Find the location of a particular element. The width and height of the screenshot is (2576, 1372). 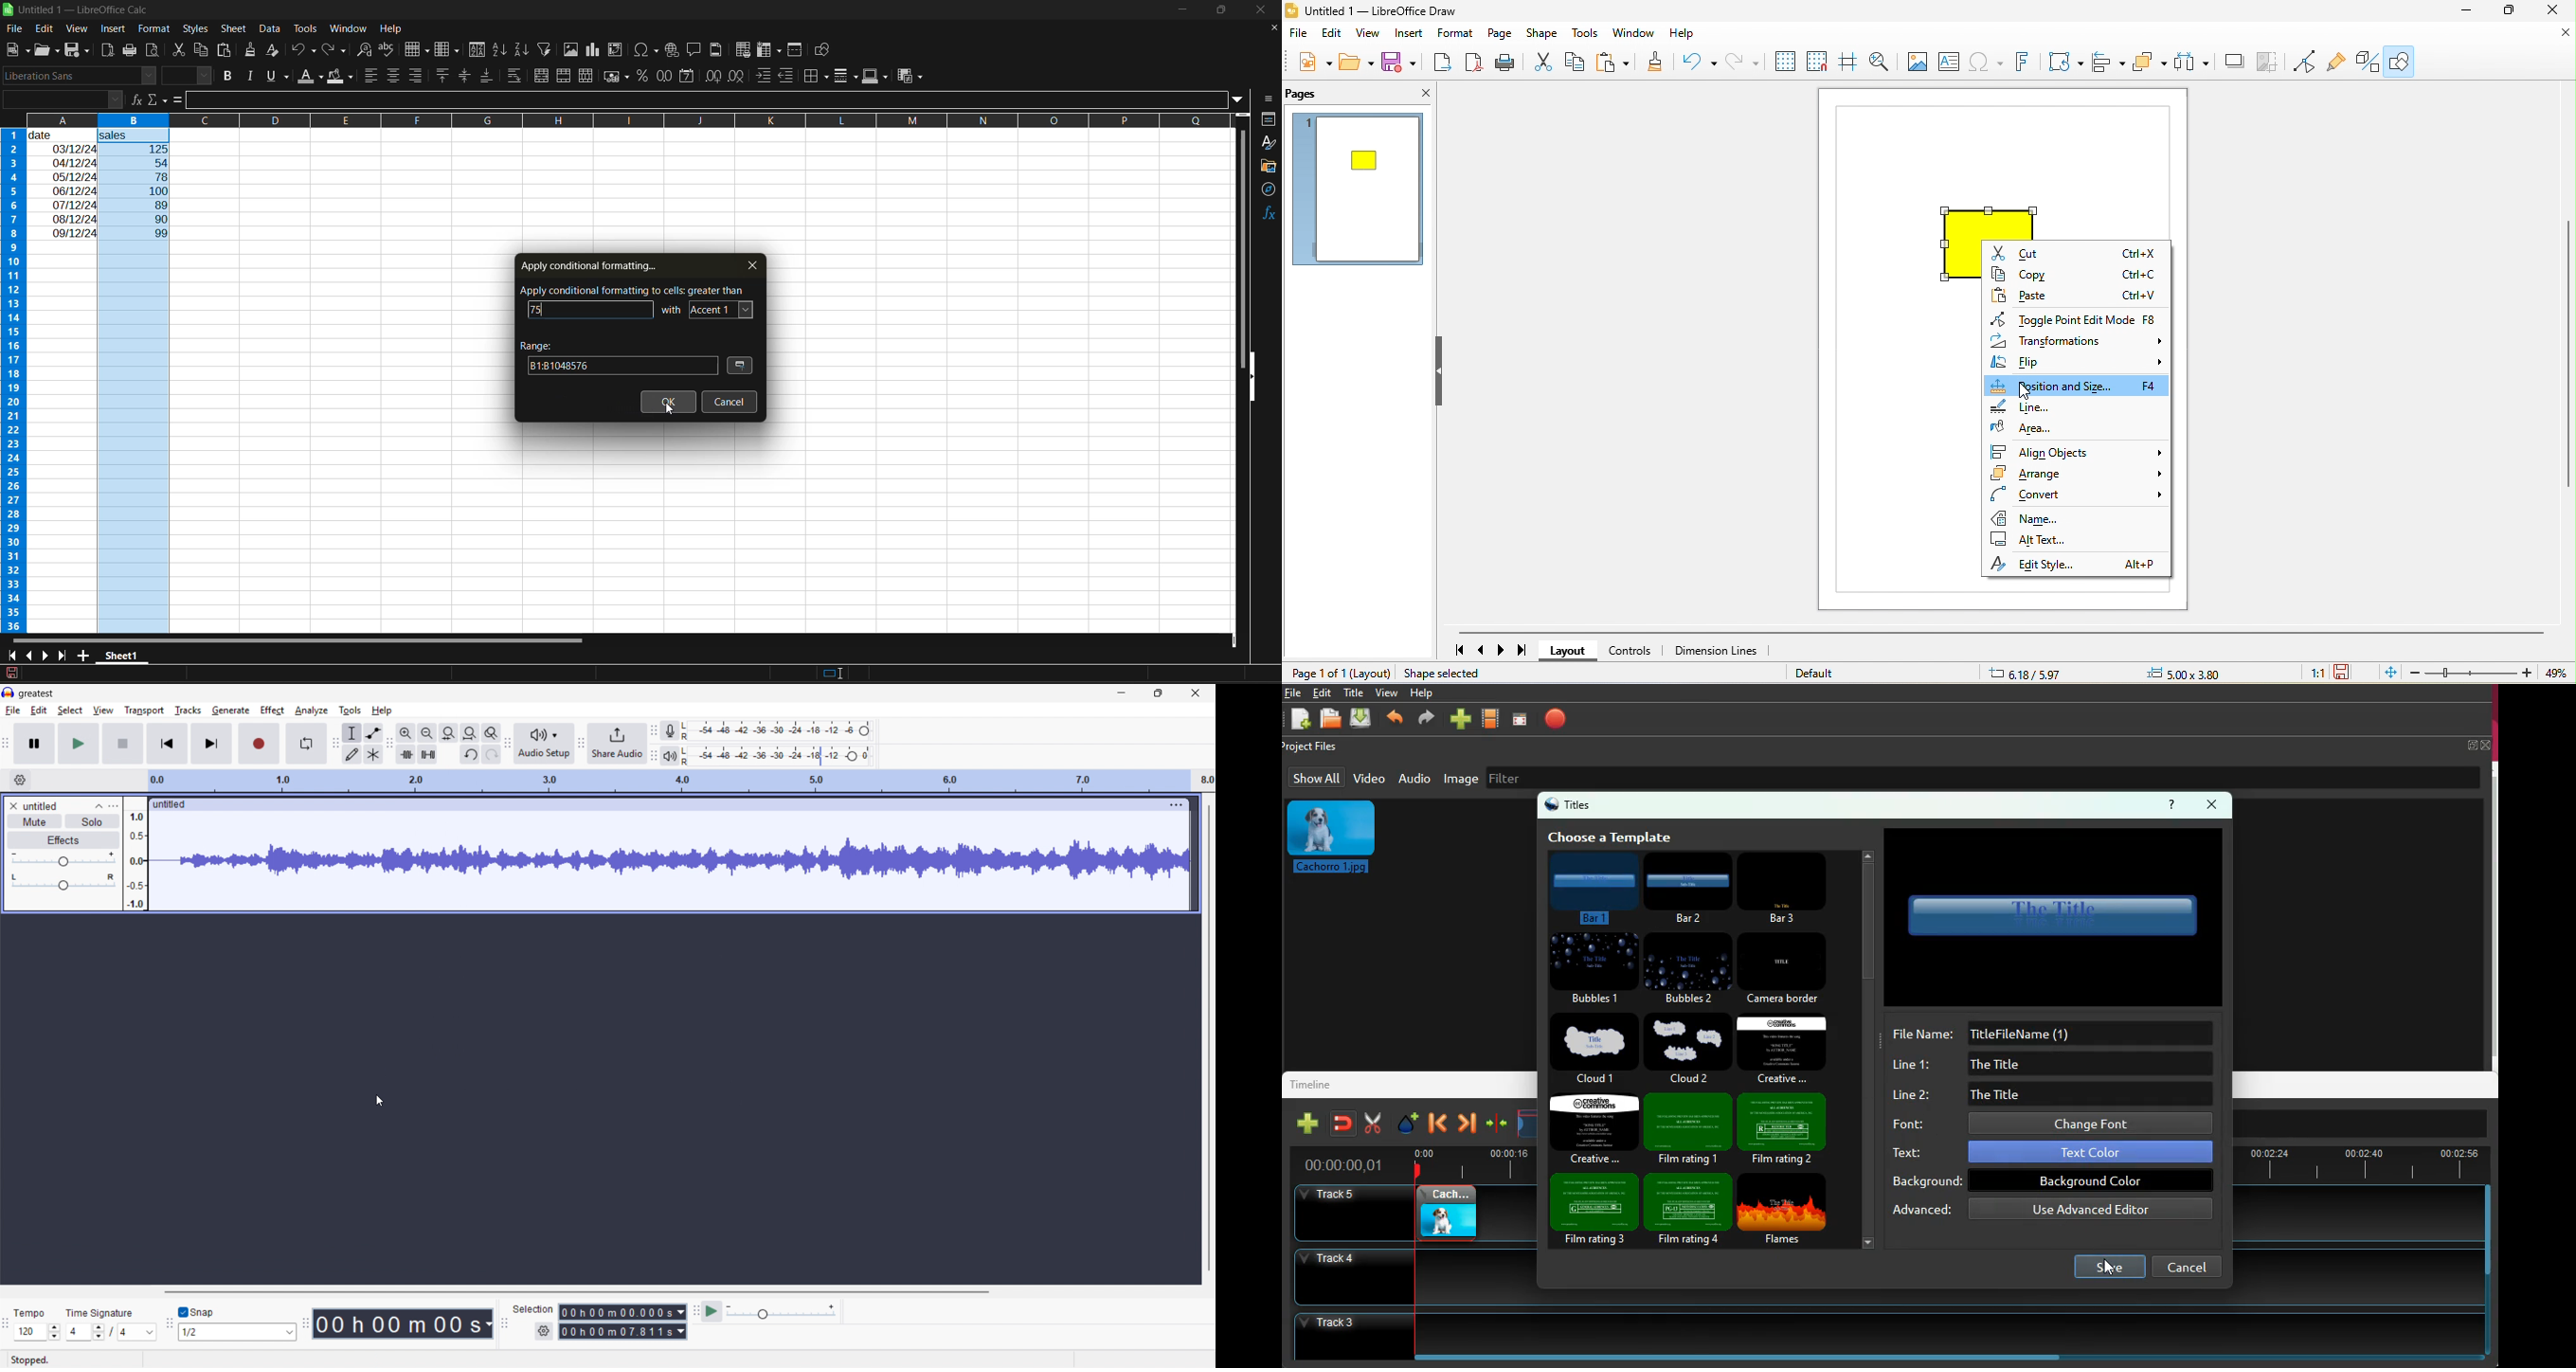

sort ascending is located at coordinates (503, 50).